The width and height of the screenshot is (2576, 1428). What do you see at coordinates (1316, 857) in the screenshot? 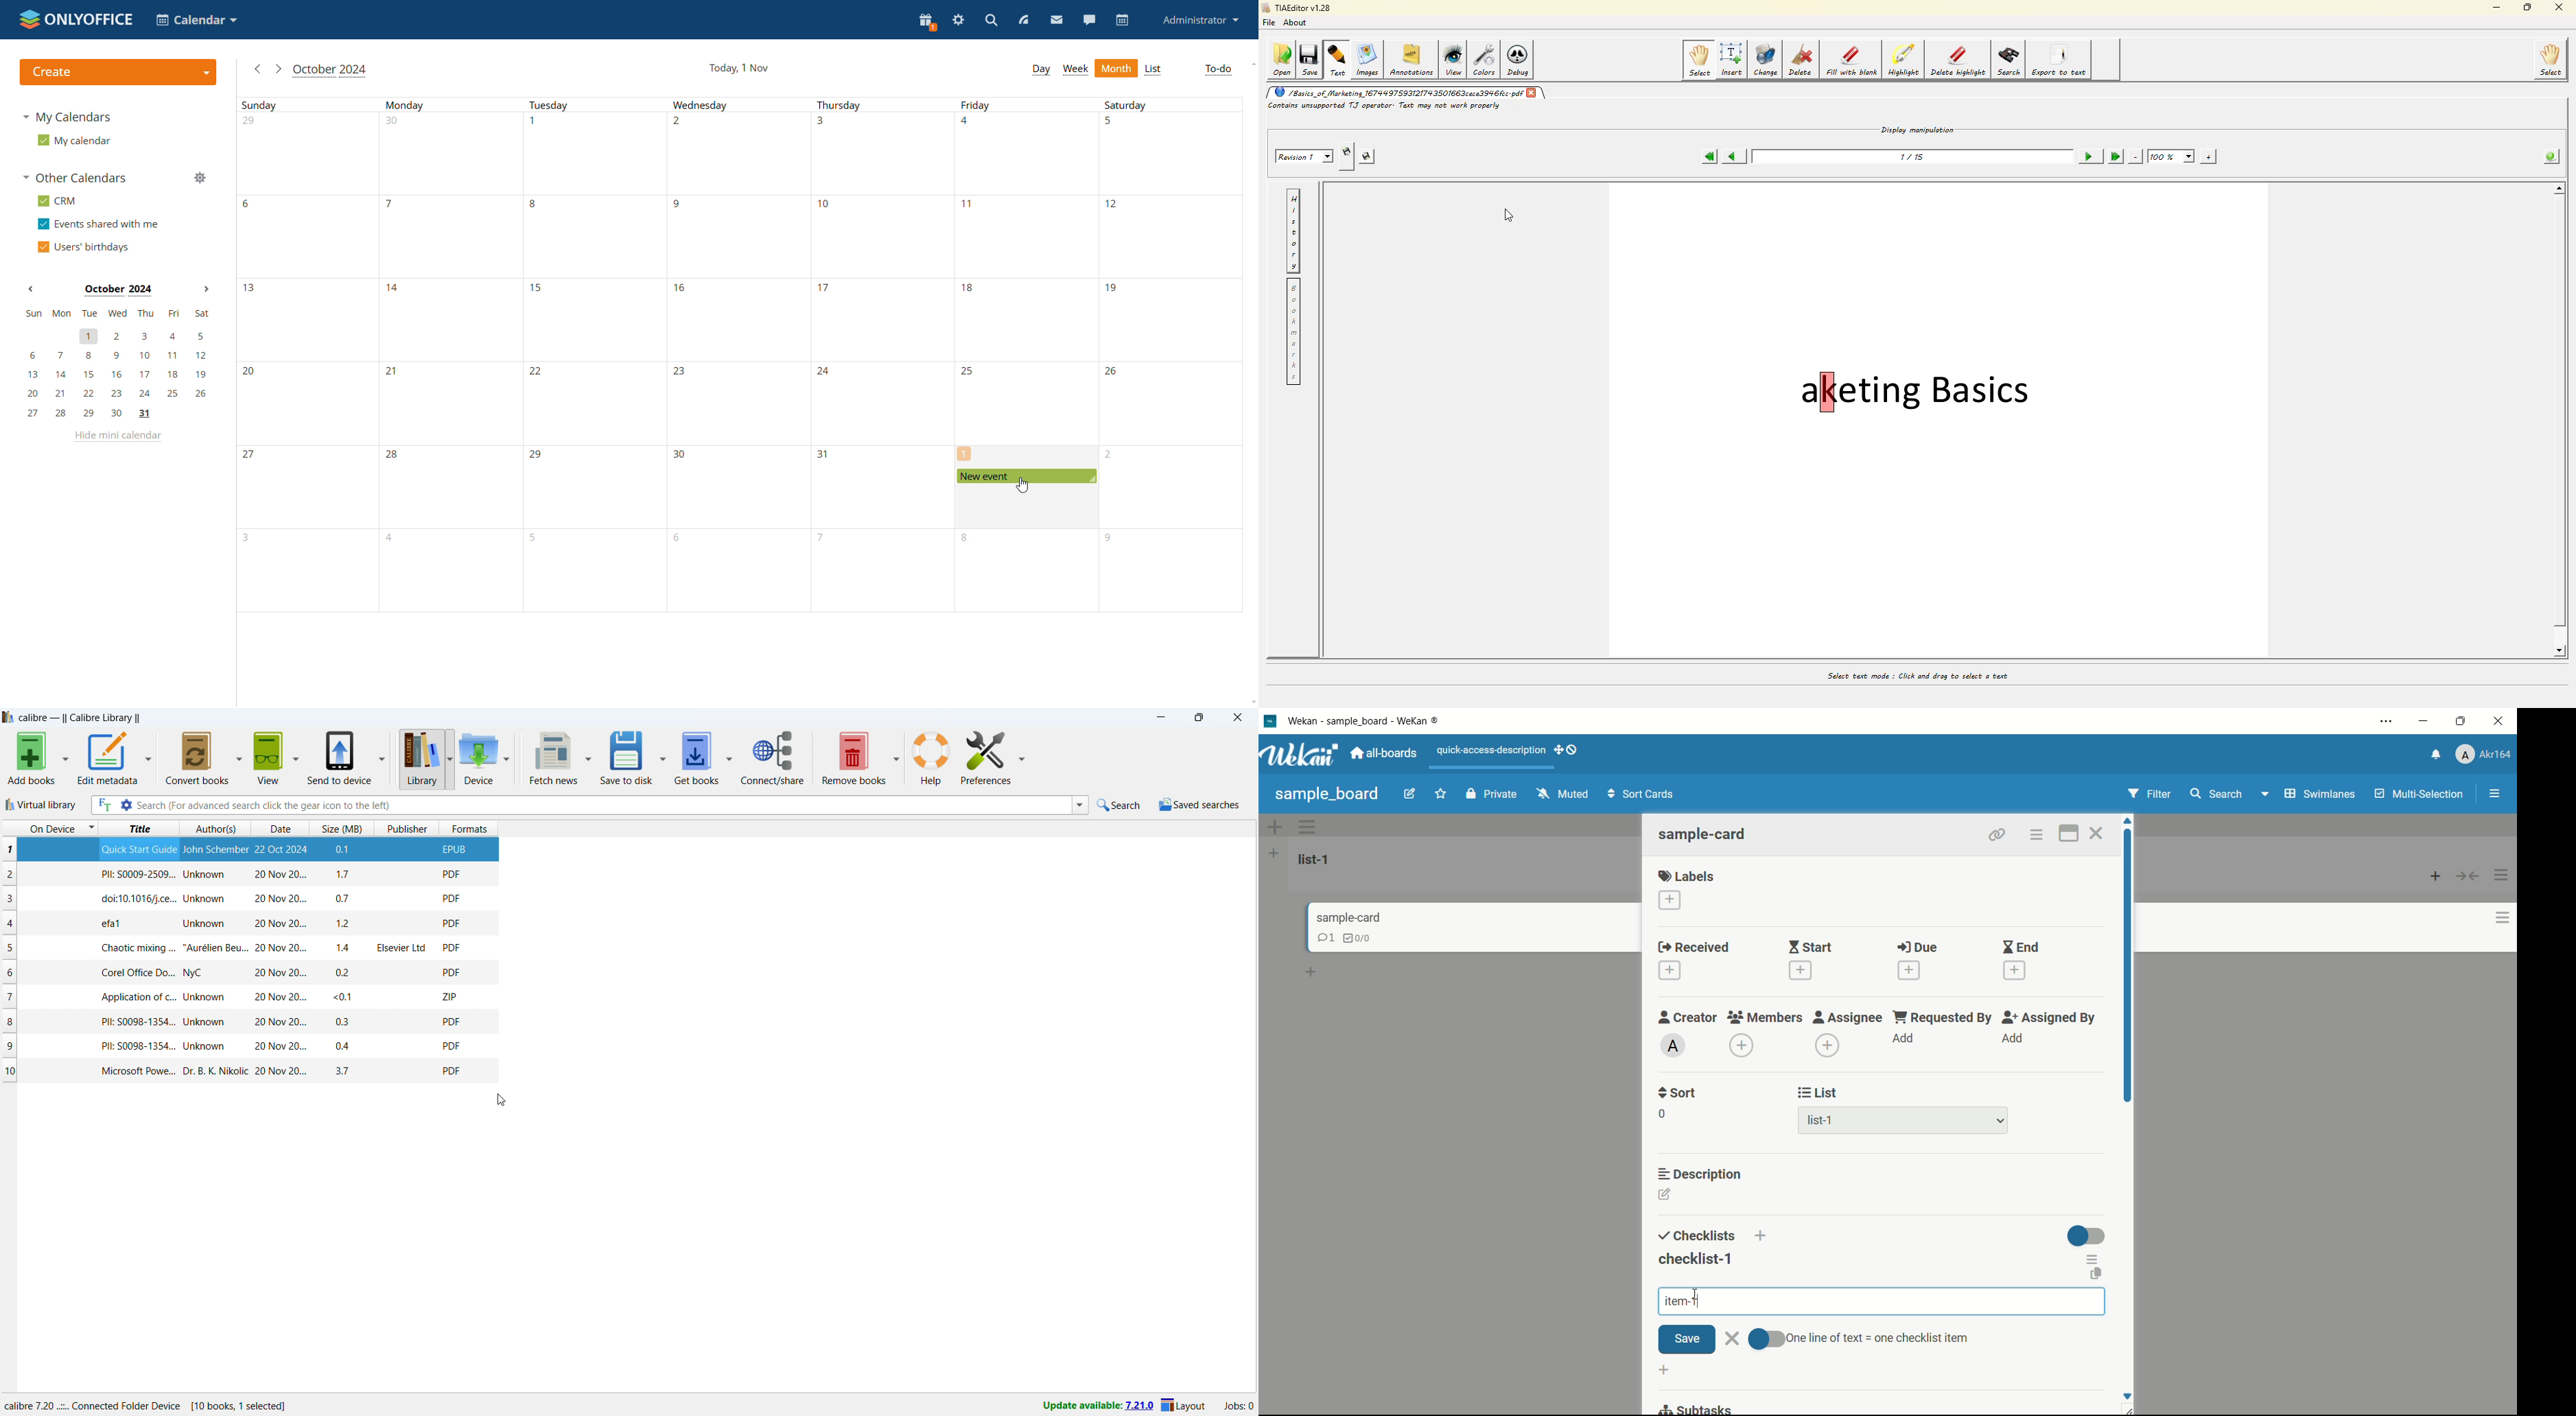
I see `list-1` at bounding box center [1316, 857].